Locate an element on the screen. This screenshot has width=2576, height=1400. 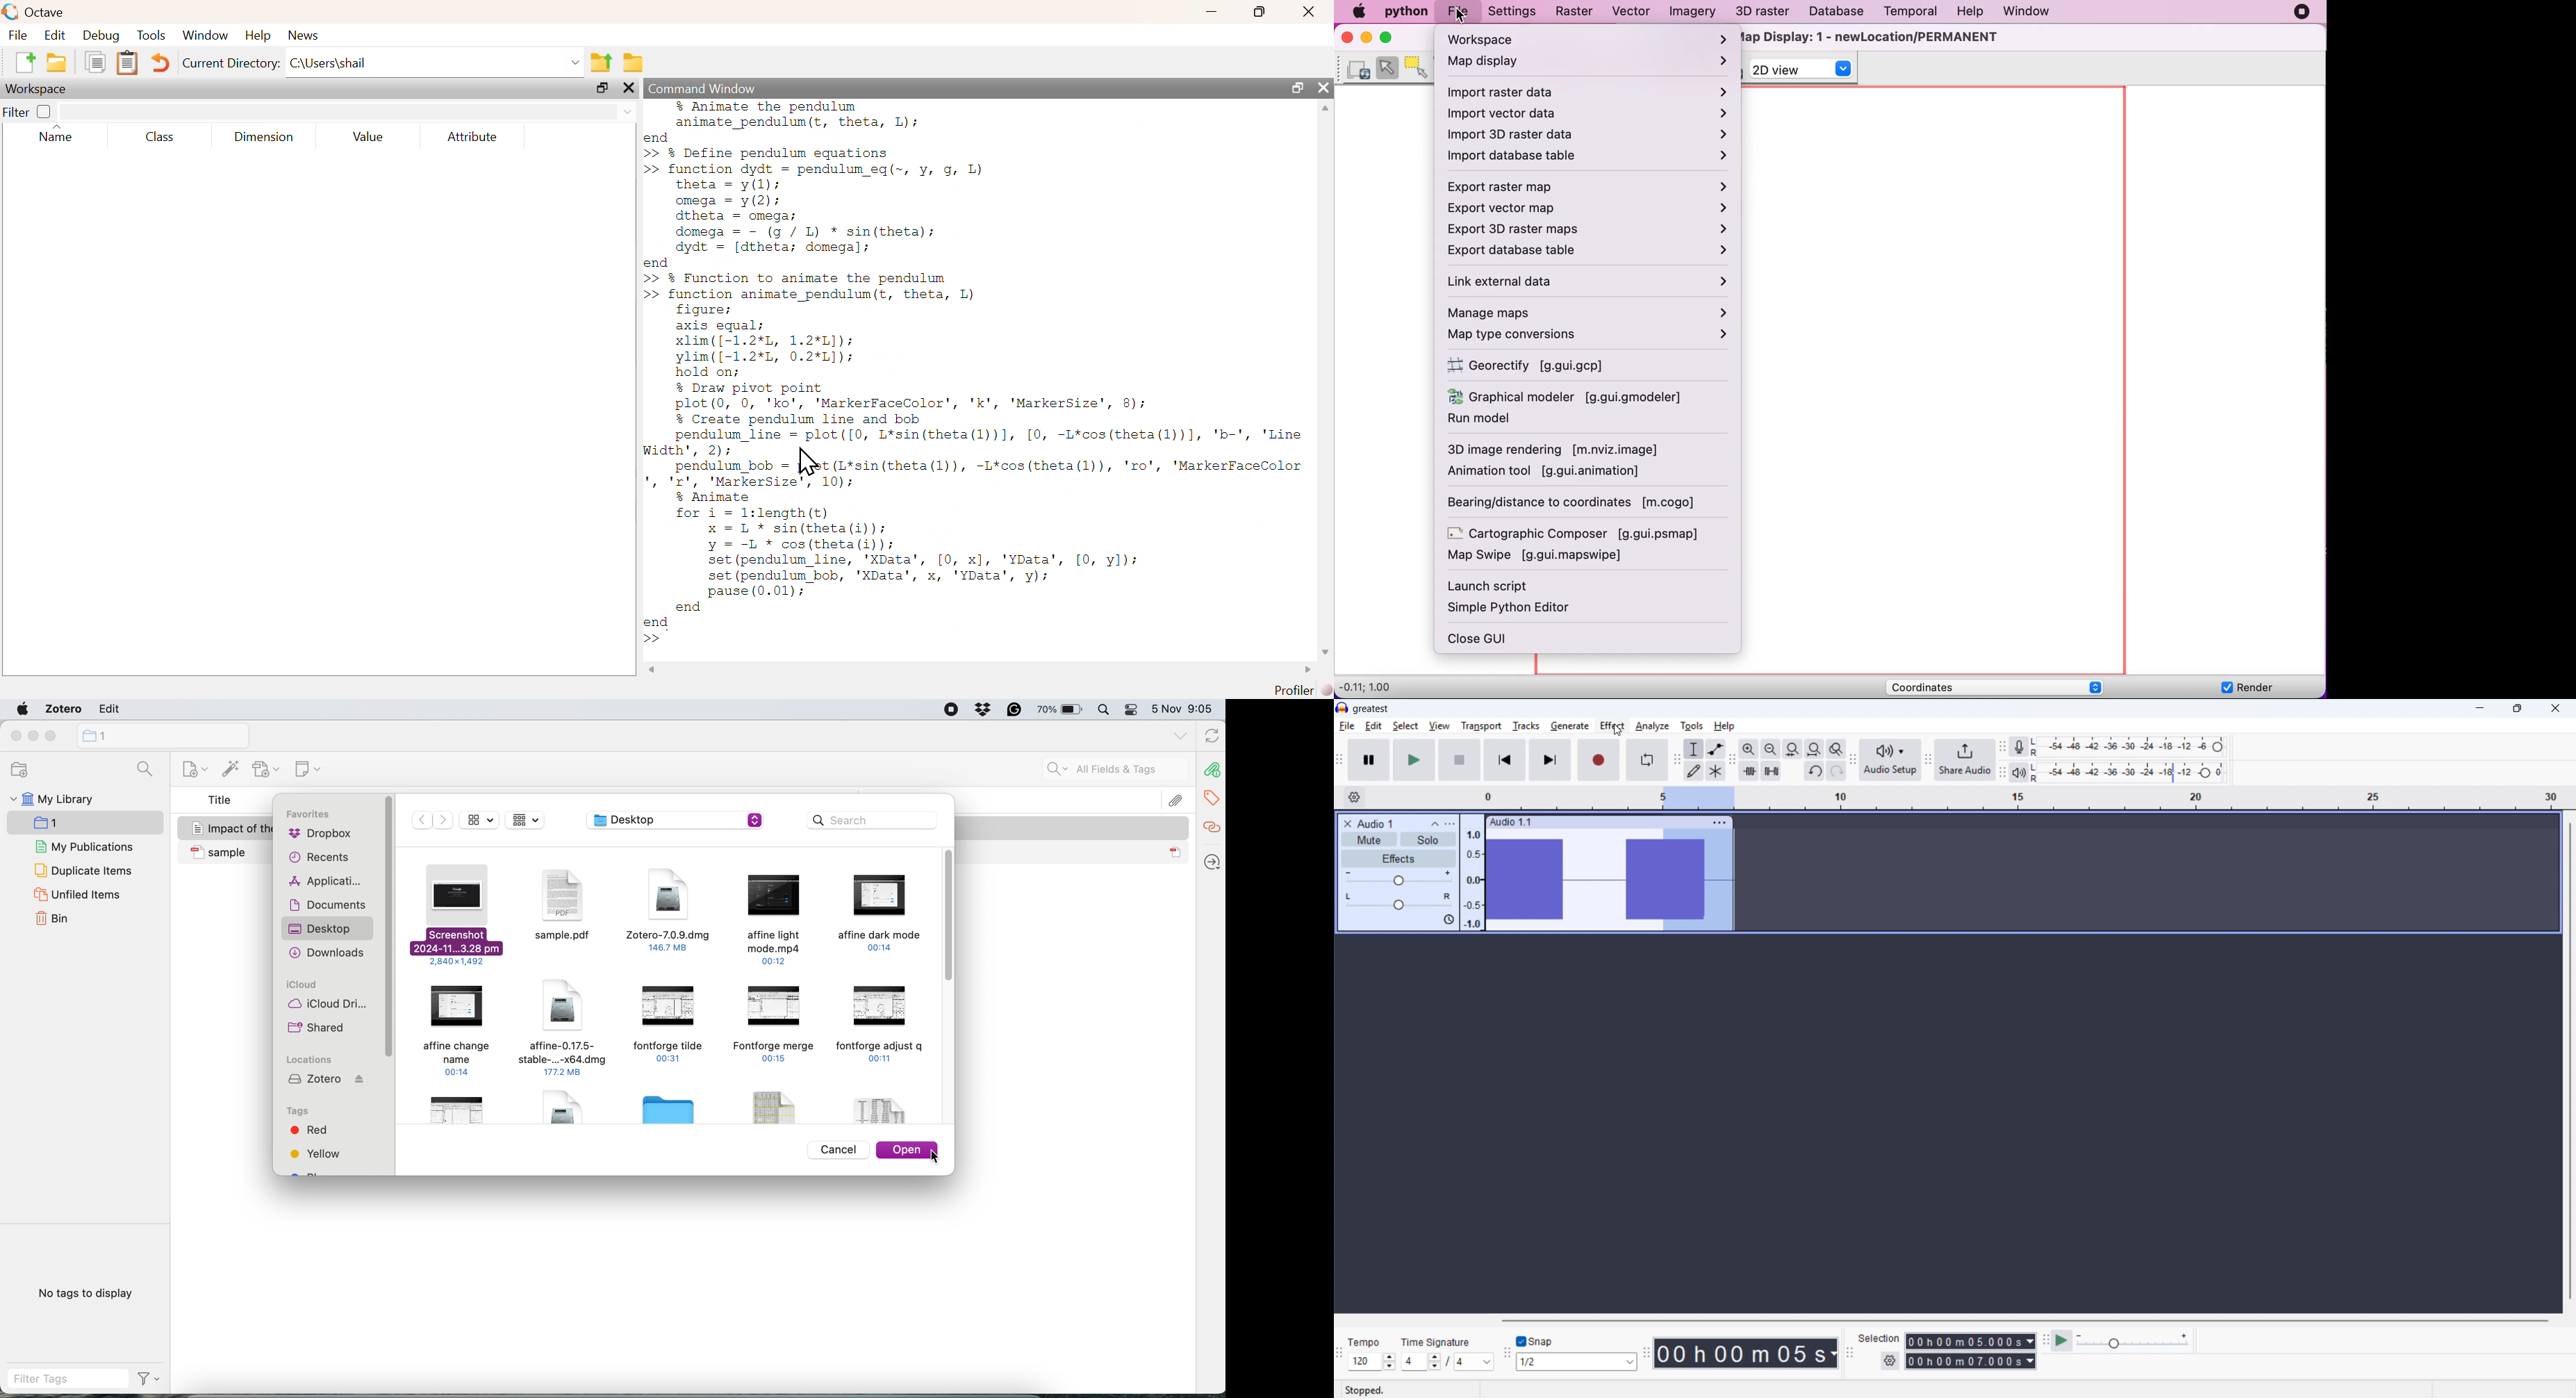
my publications is located at coordinates (85, 848).